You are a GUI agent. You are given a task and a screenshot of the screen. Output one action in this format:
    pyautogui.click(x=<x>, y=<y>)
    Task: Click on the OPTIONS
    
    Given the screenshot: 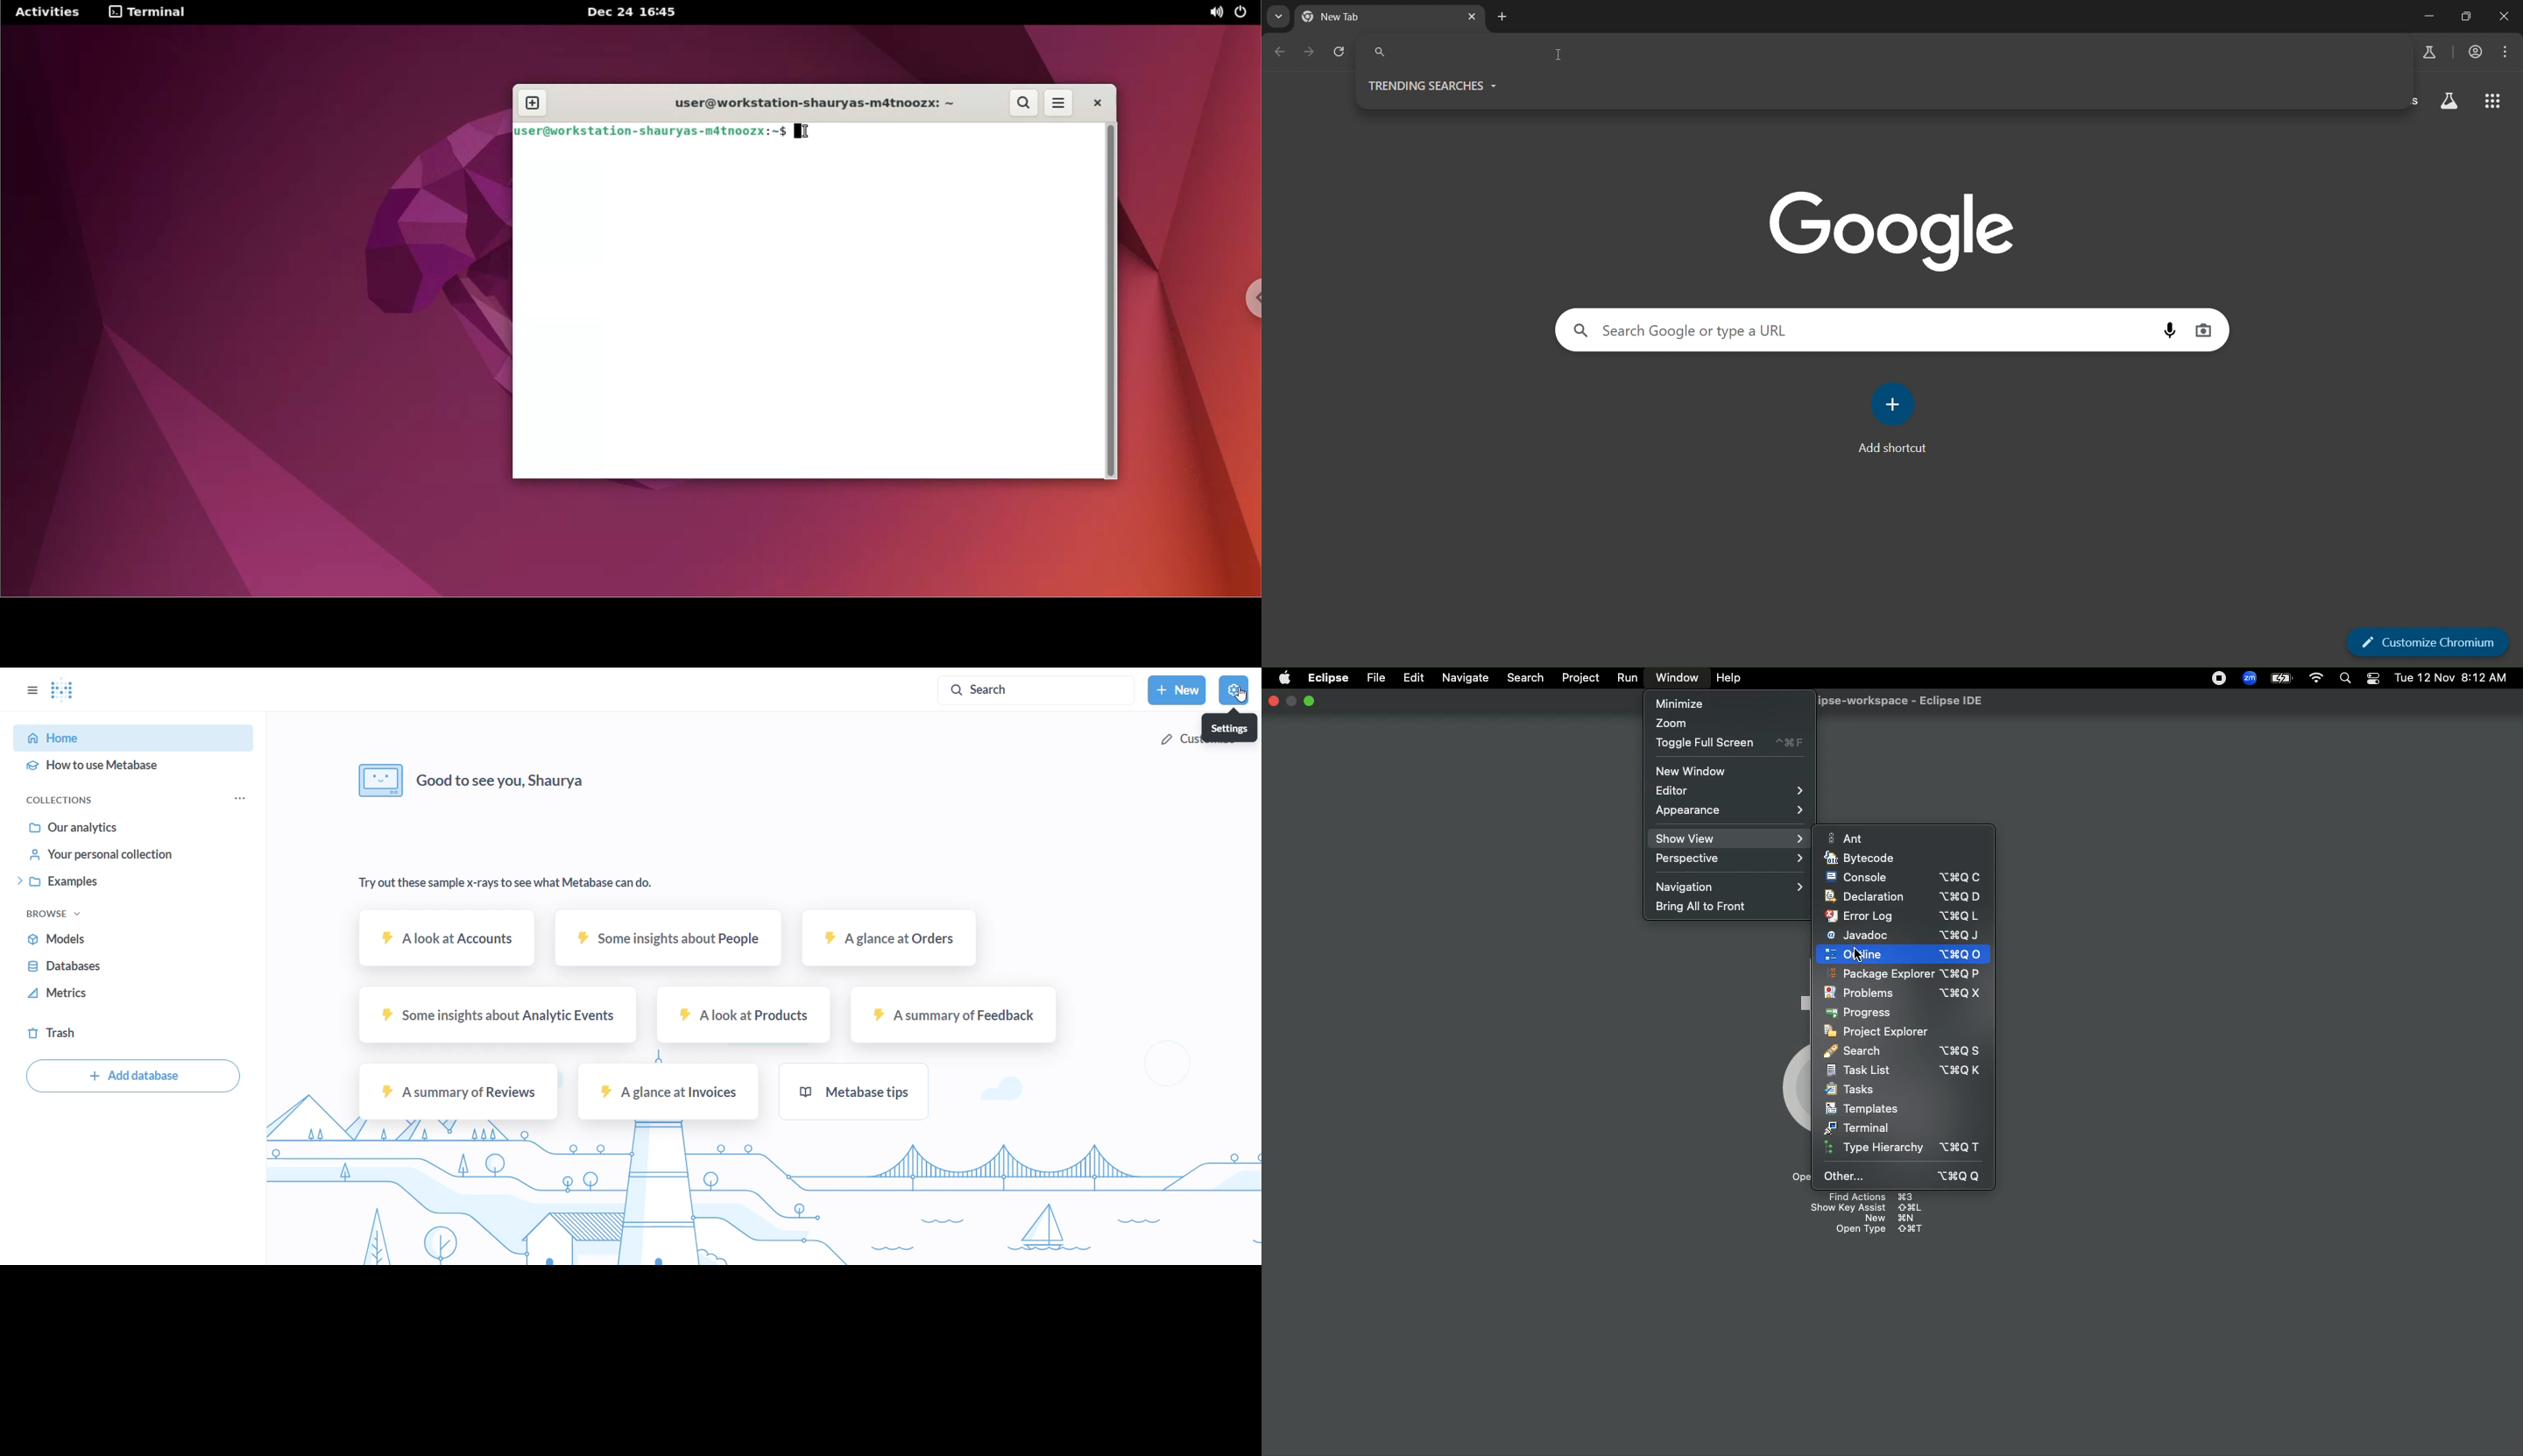 What is the action you would take?
    pyautogui.click(x=31, y=693)
    